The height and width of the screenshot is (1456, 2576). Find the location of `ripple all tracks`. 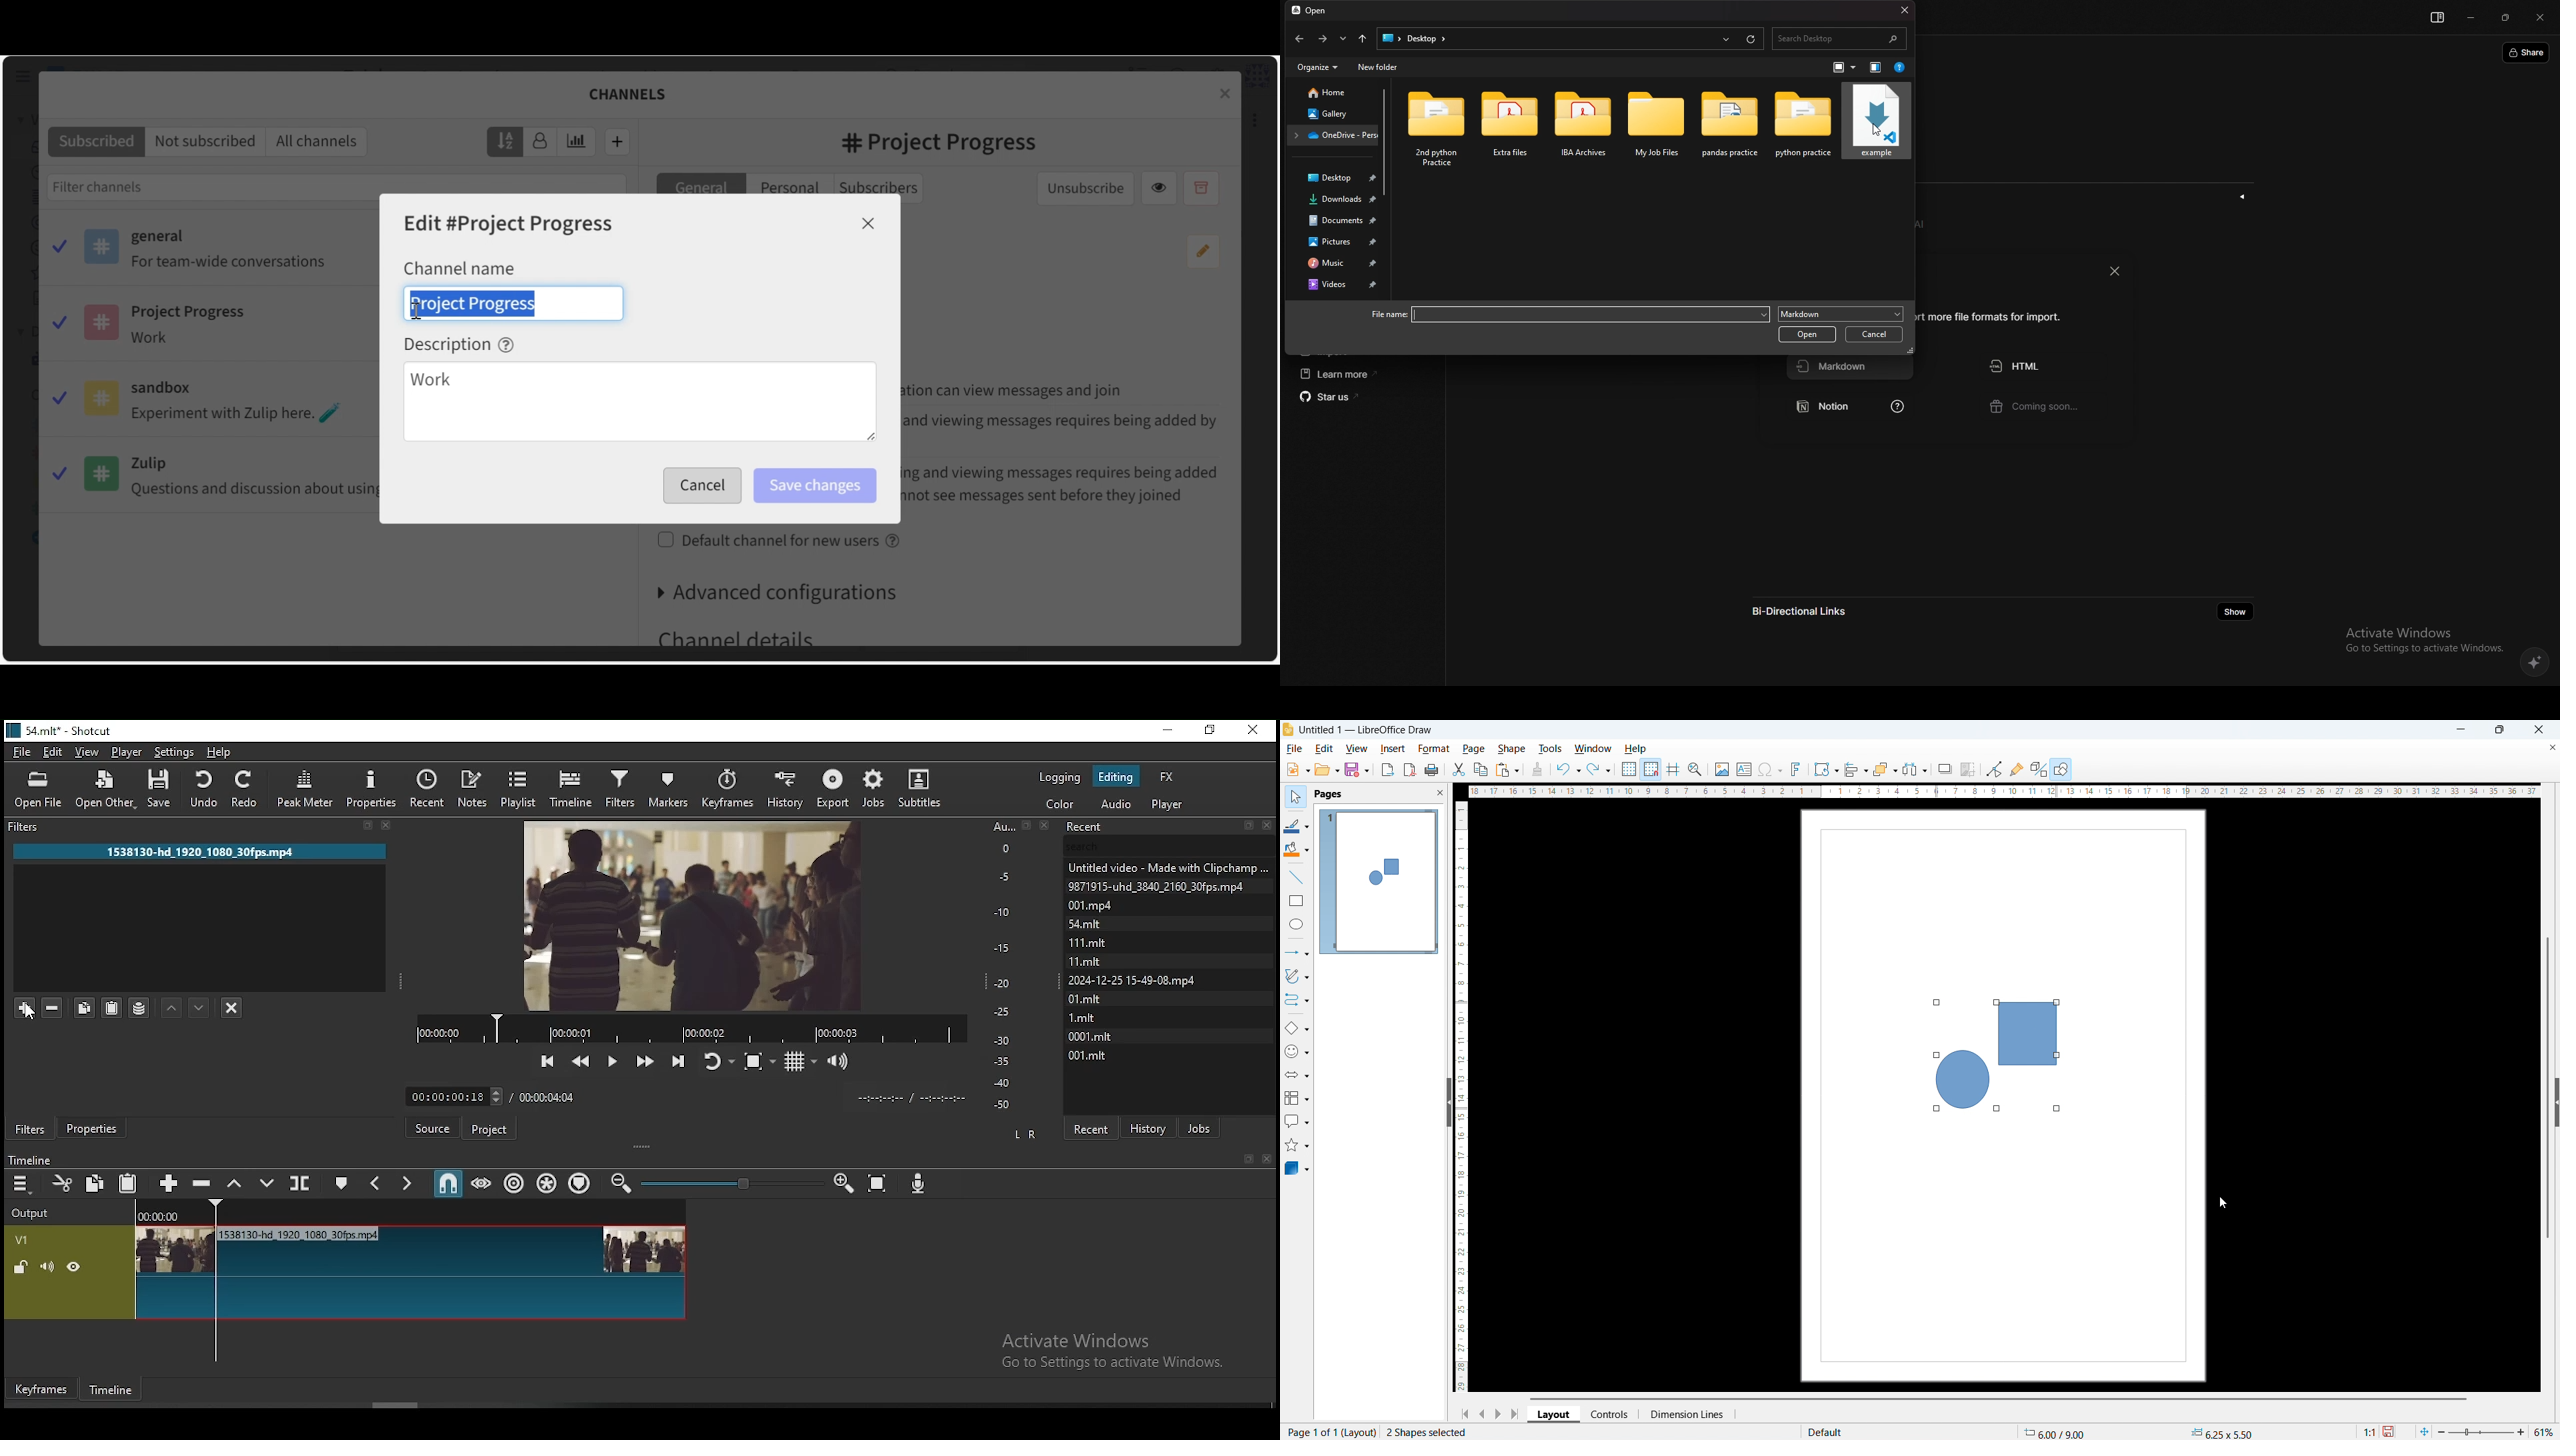

ripple all tracks is located at coordinates (543, 1183).